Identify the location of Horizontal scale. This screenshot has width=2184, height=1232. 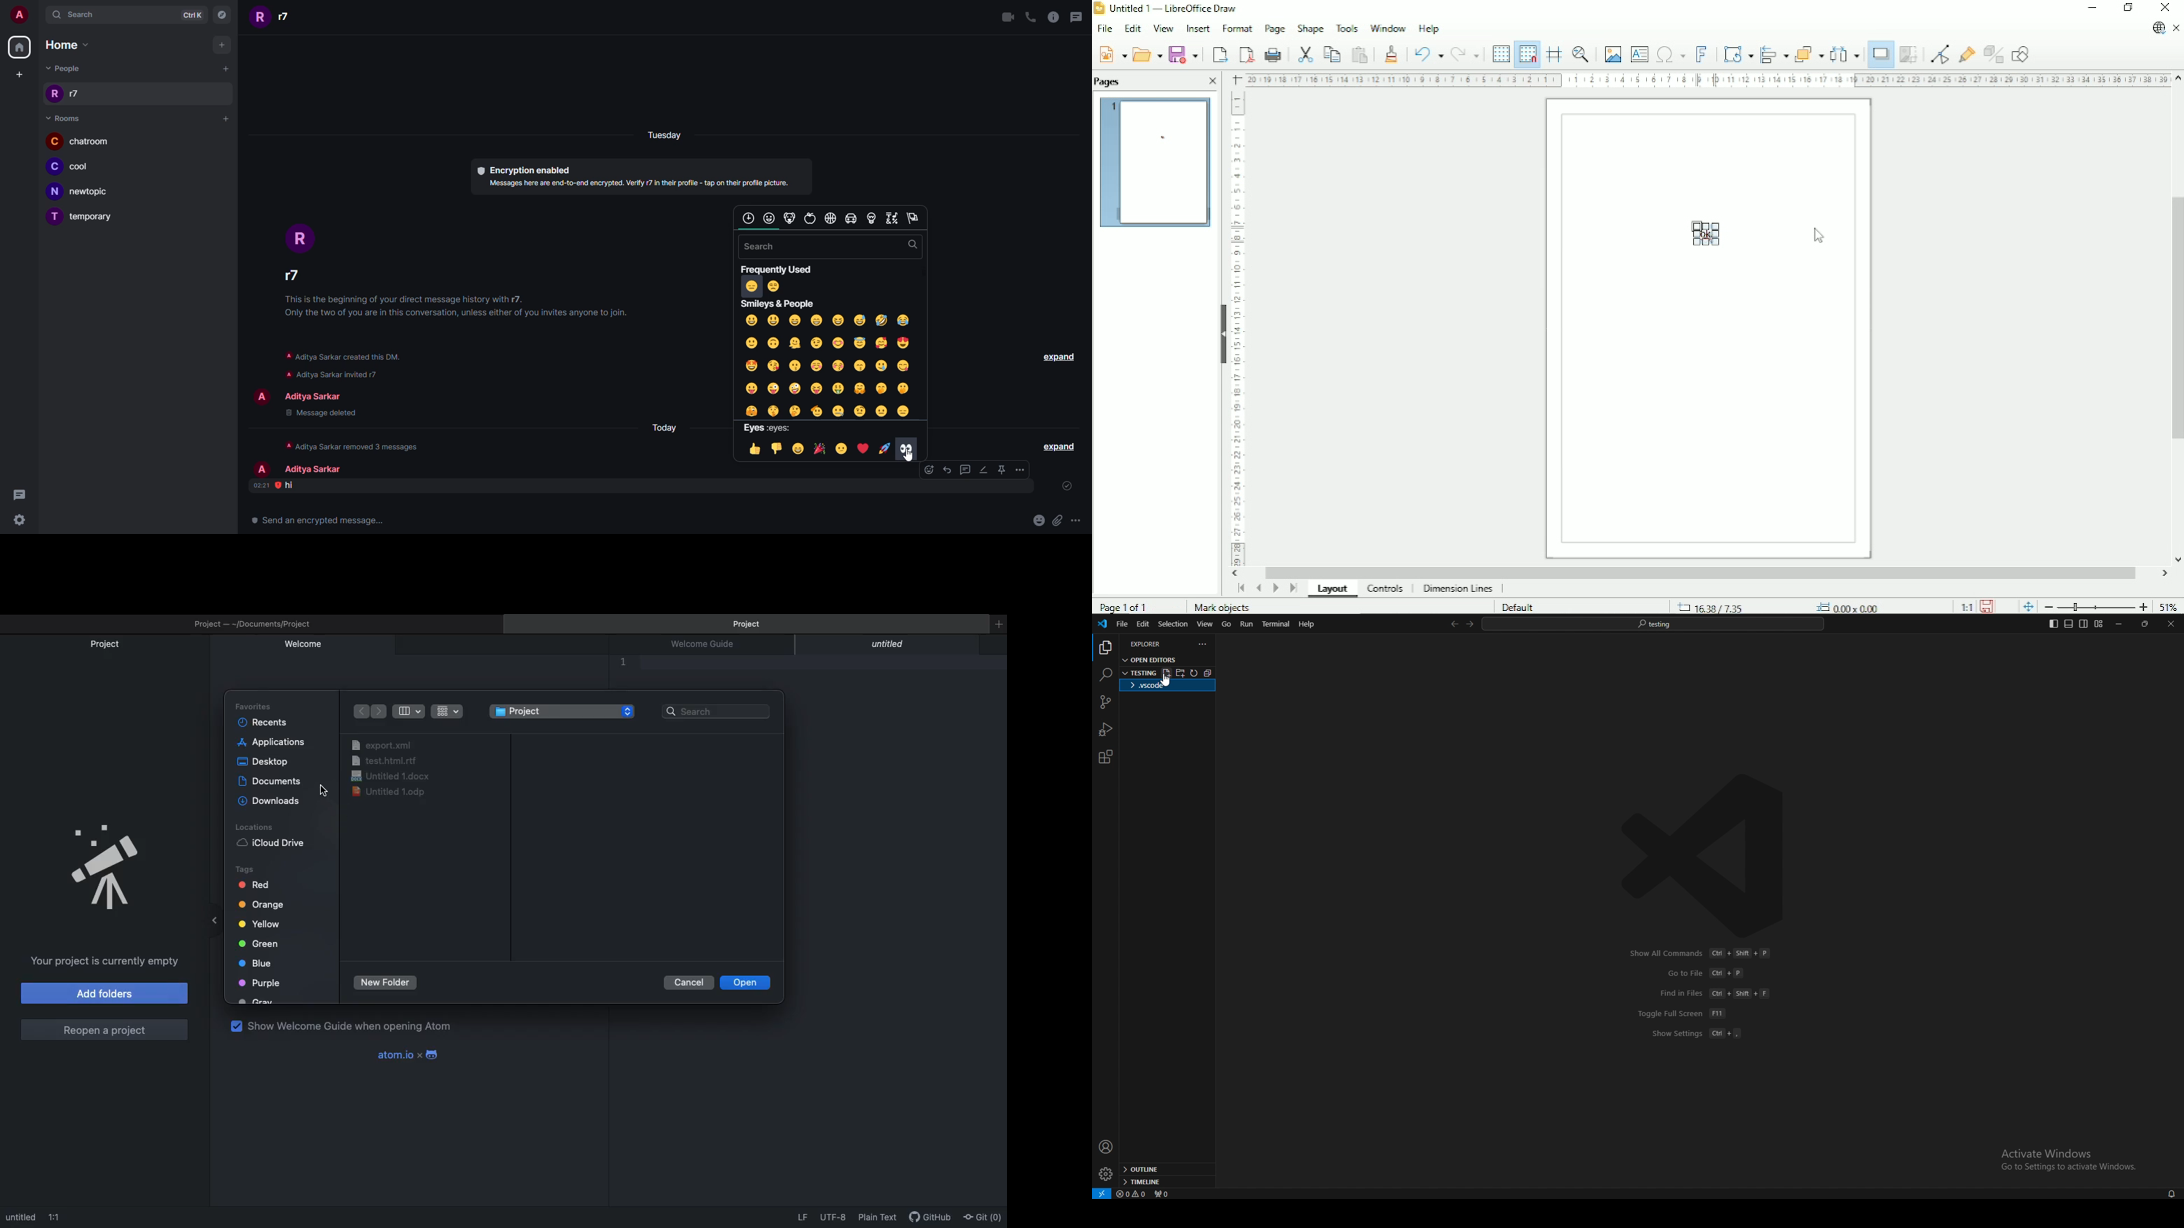
(1706, 79).